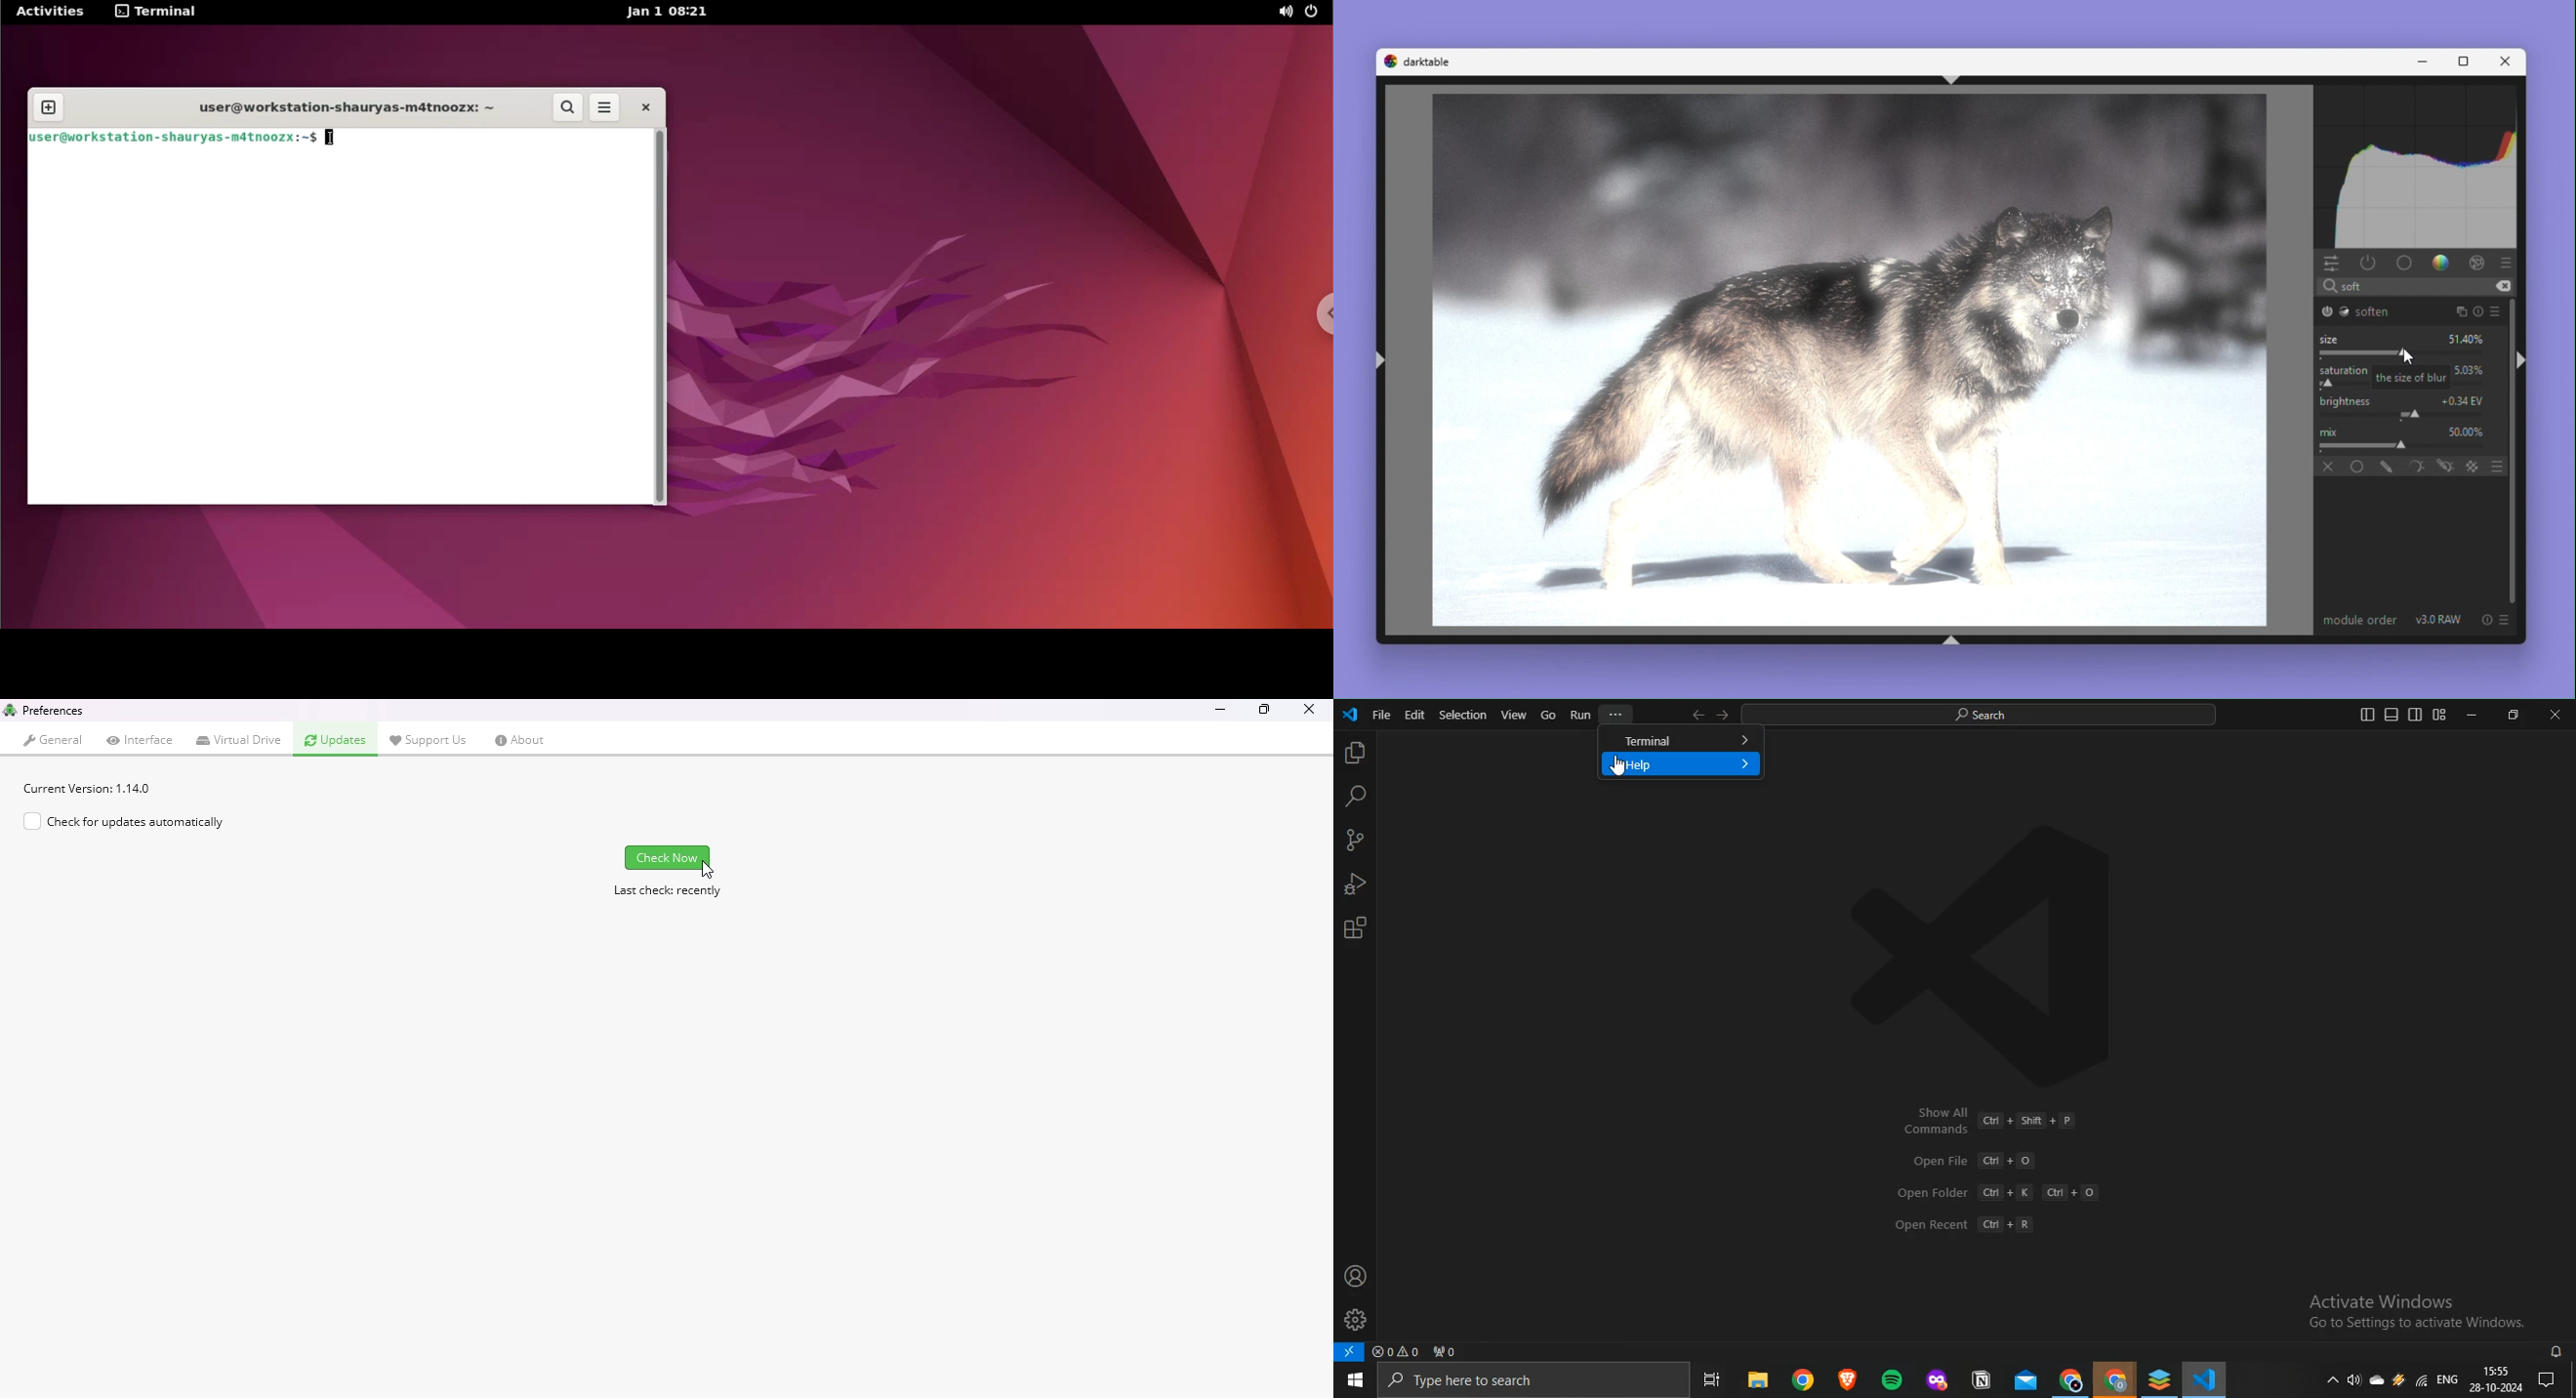  Describe the element at coordinates (2443, 263) in the screenshot. I see `Colour ` at that location.